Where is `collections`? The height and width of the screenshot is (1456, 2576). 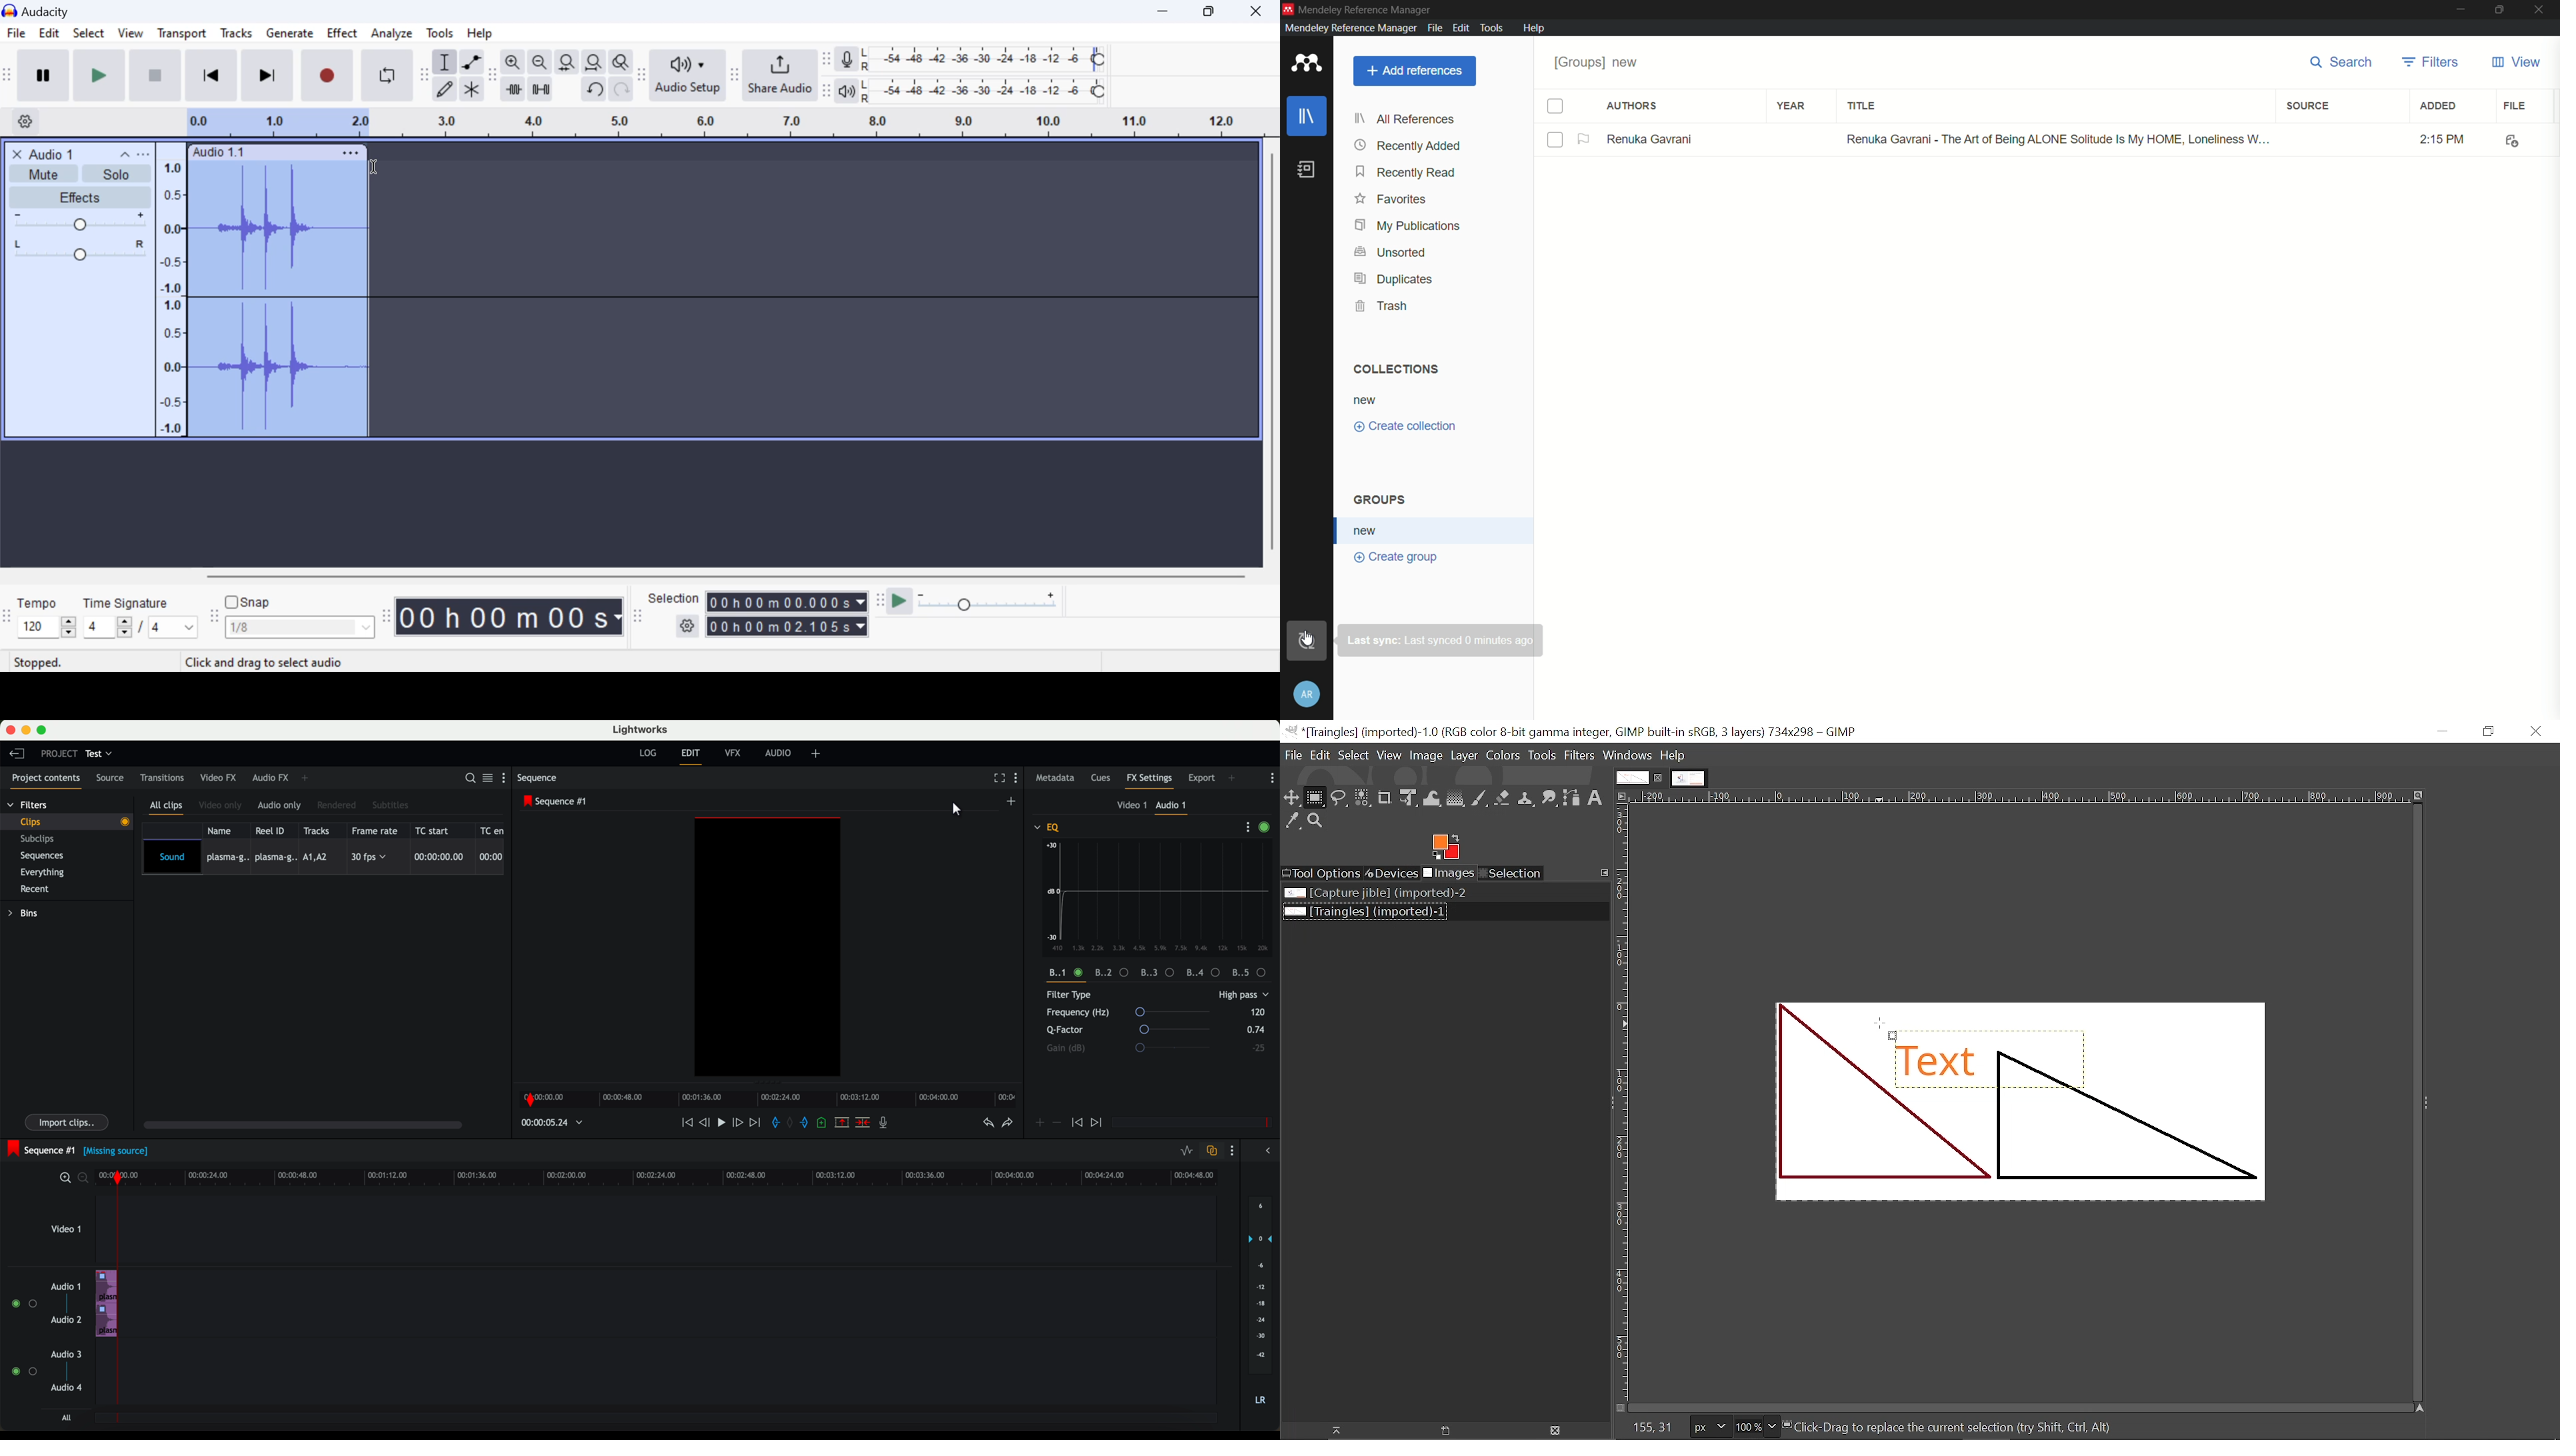 collections is located at coordinates (1397, 370).